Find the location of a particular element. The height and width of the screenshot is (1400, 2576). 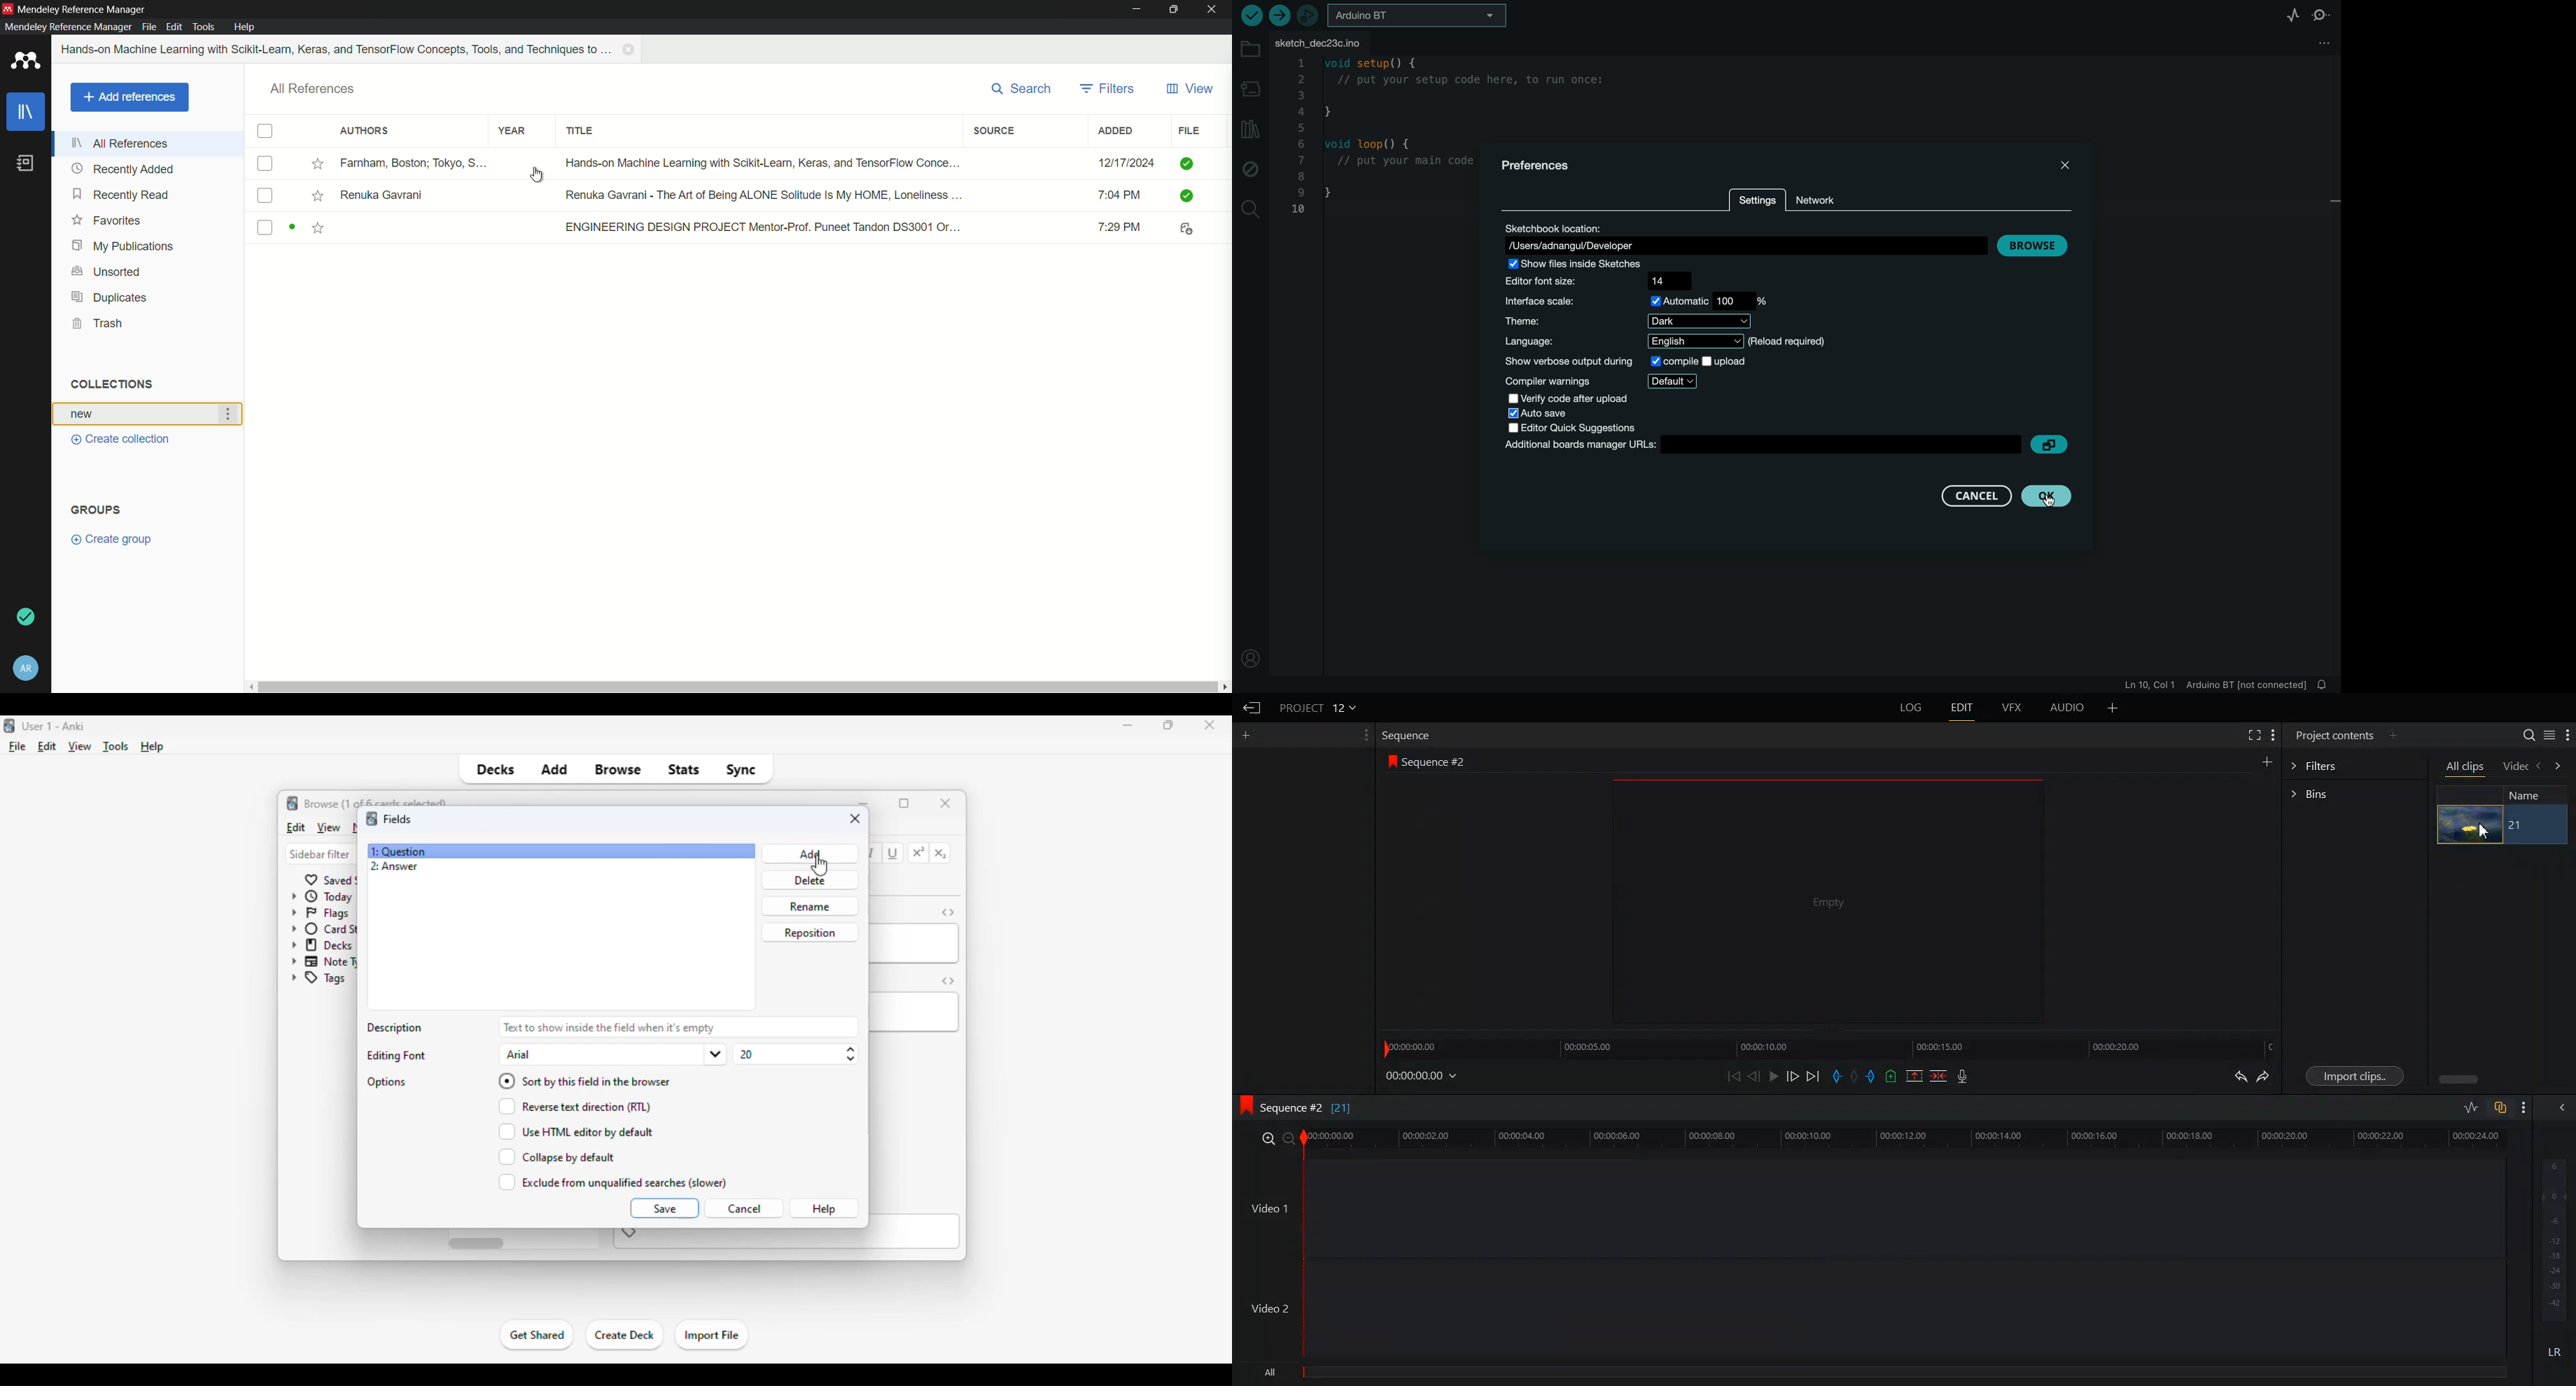

Sequence is located at coordinates (1410, 736).